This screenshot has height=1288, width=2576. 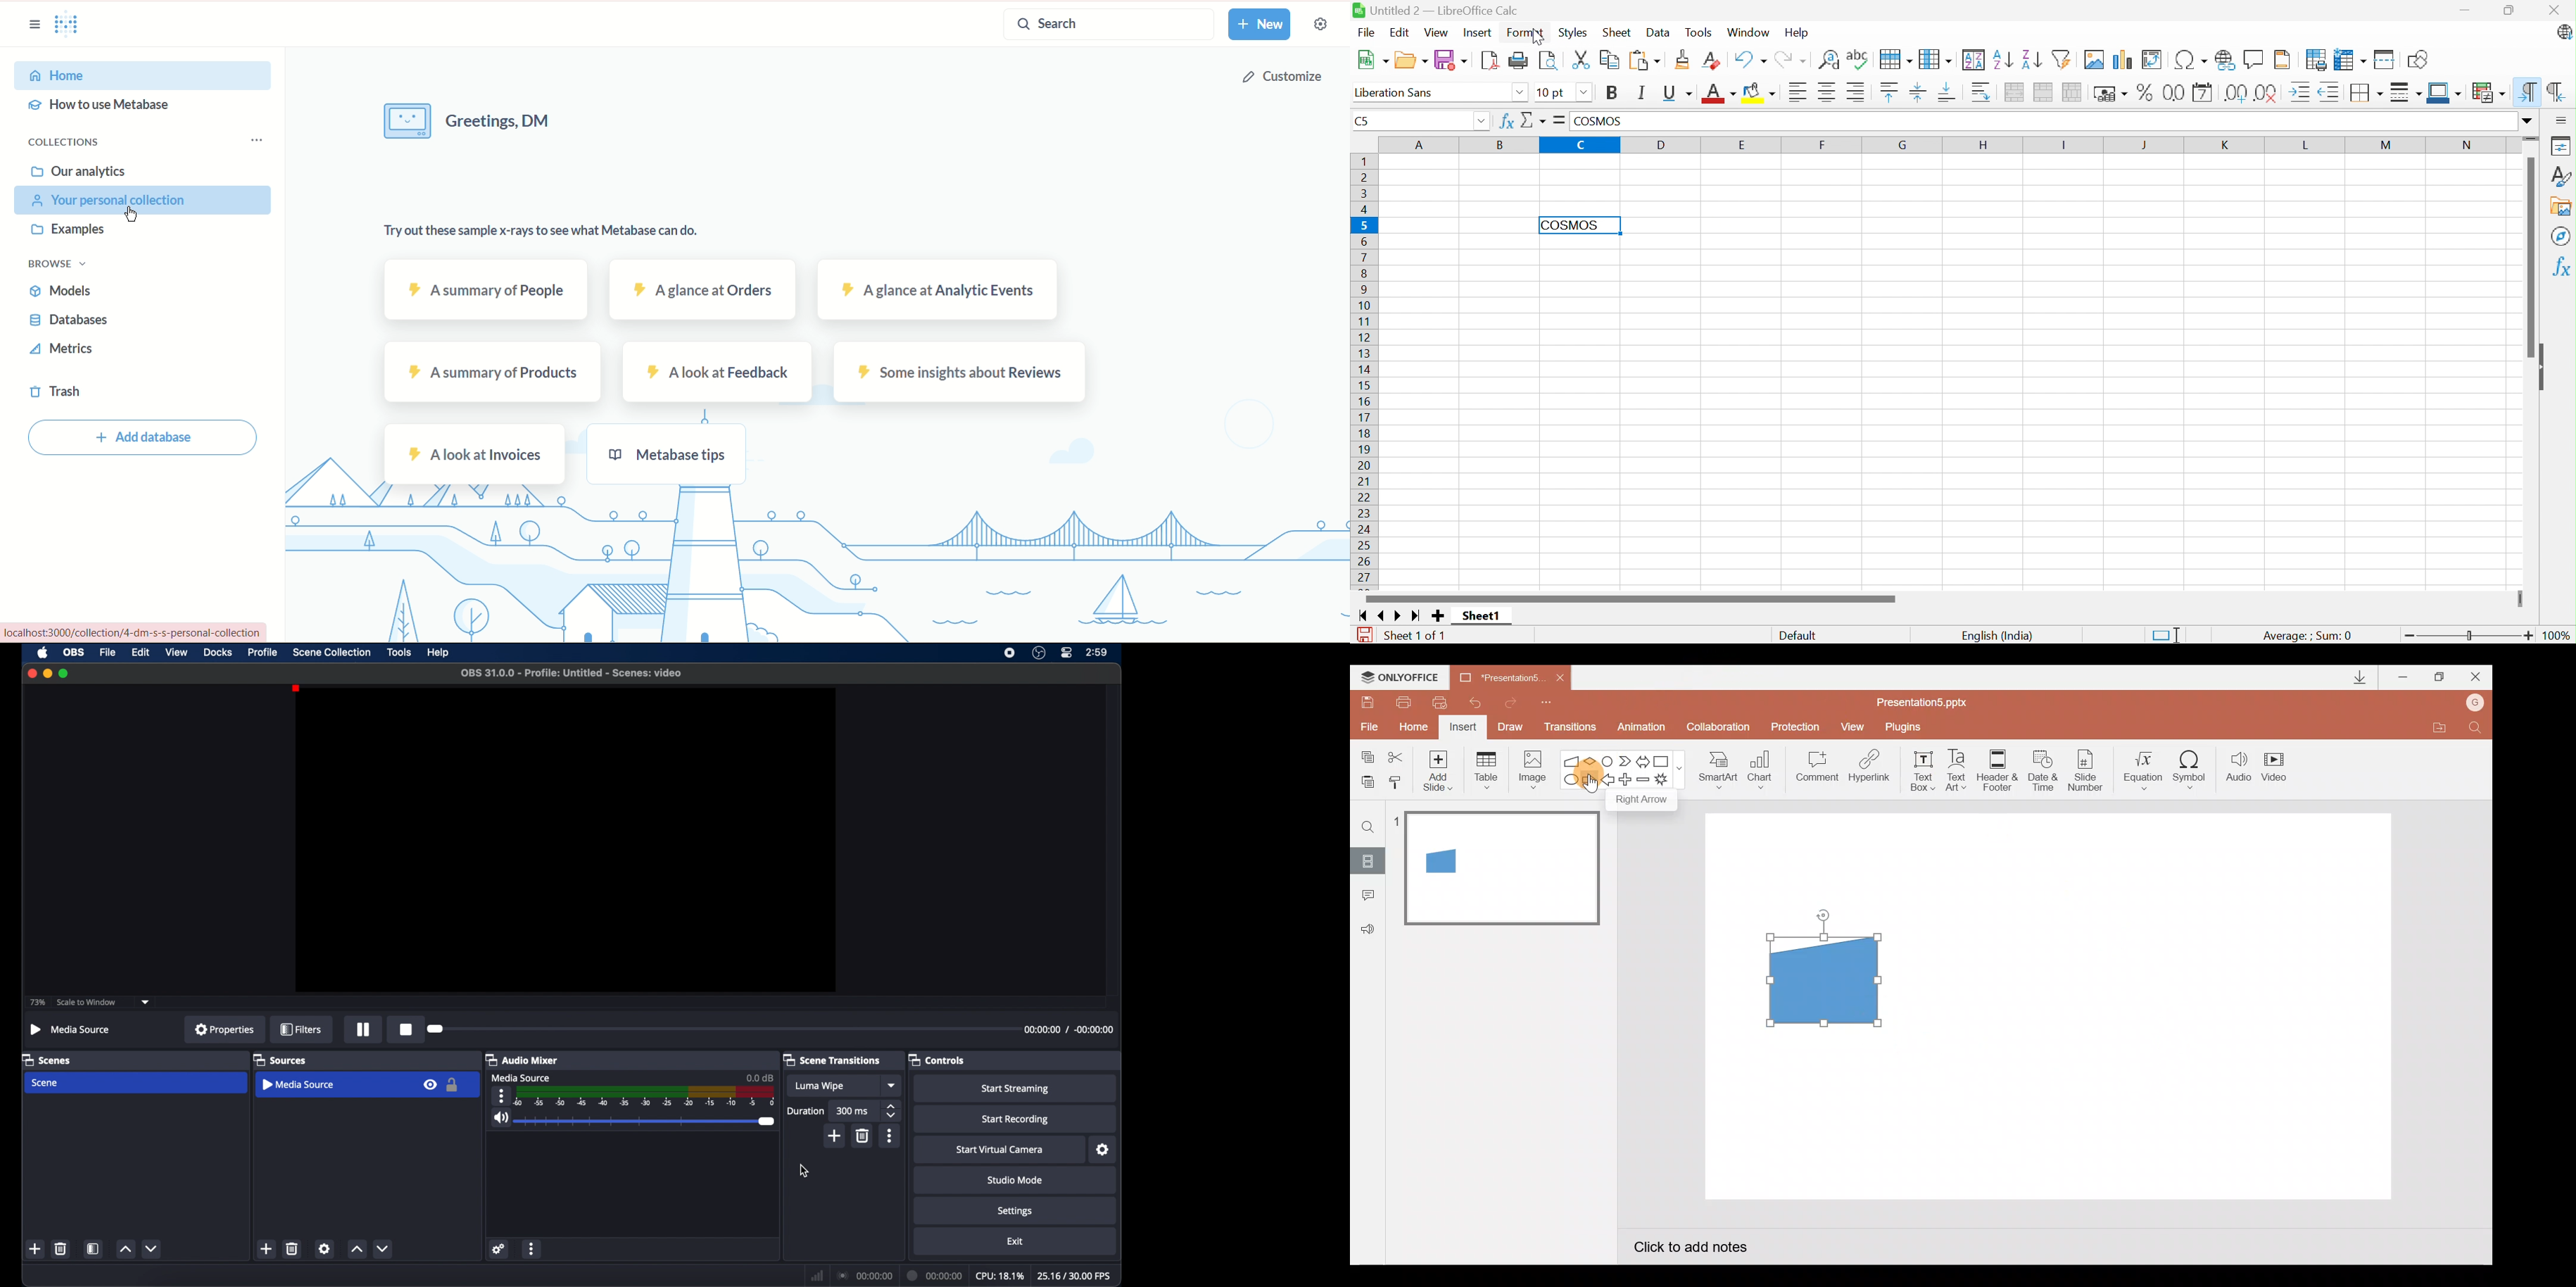 I want to click on A summay of people, so click(x=486, y=288).